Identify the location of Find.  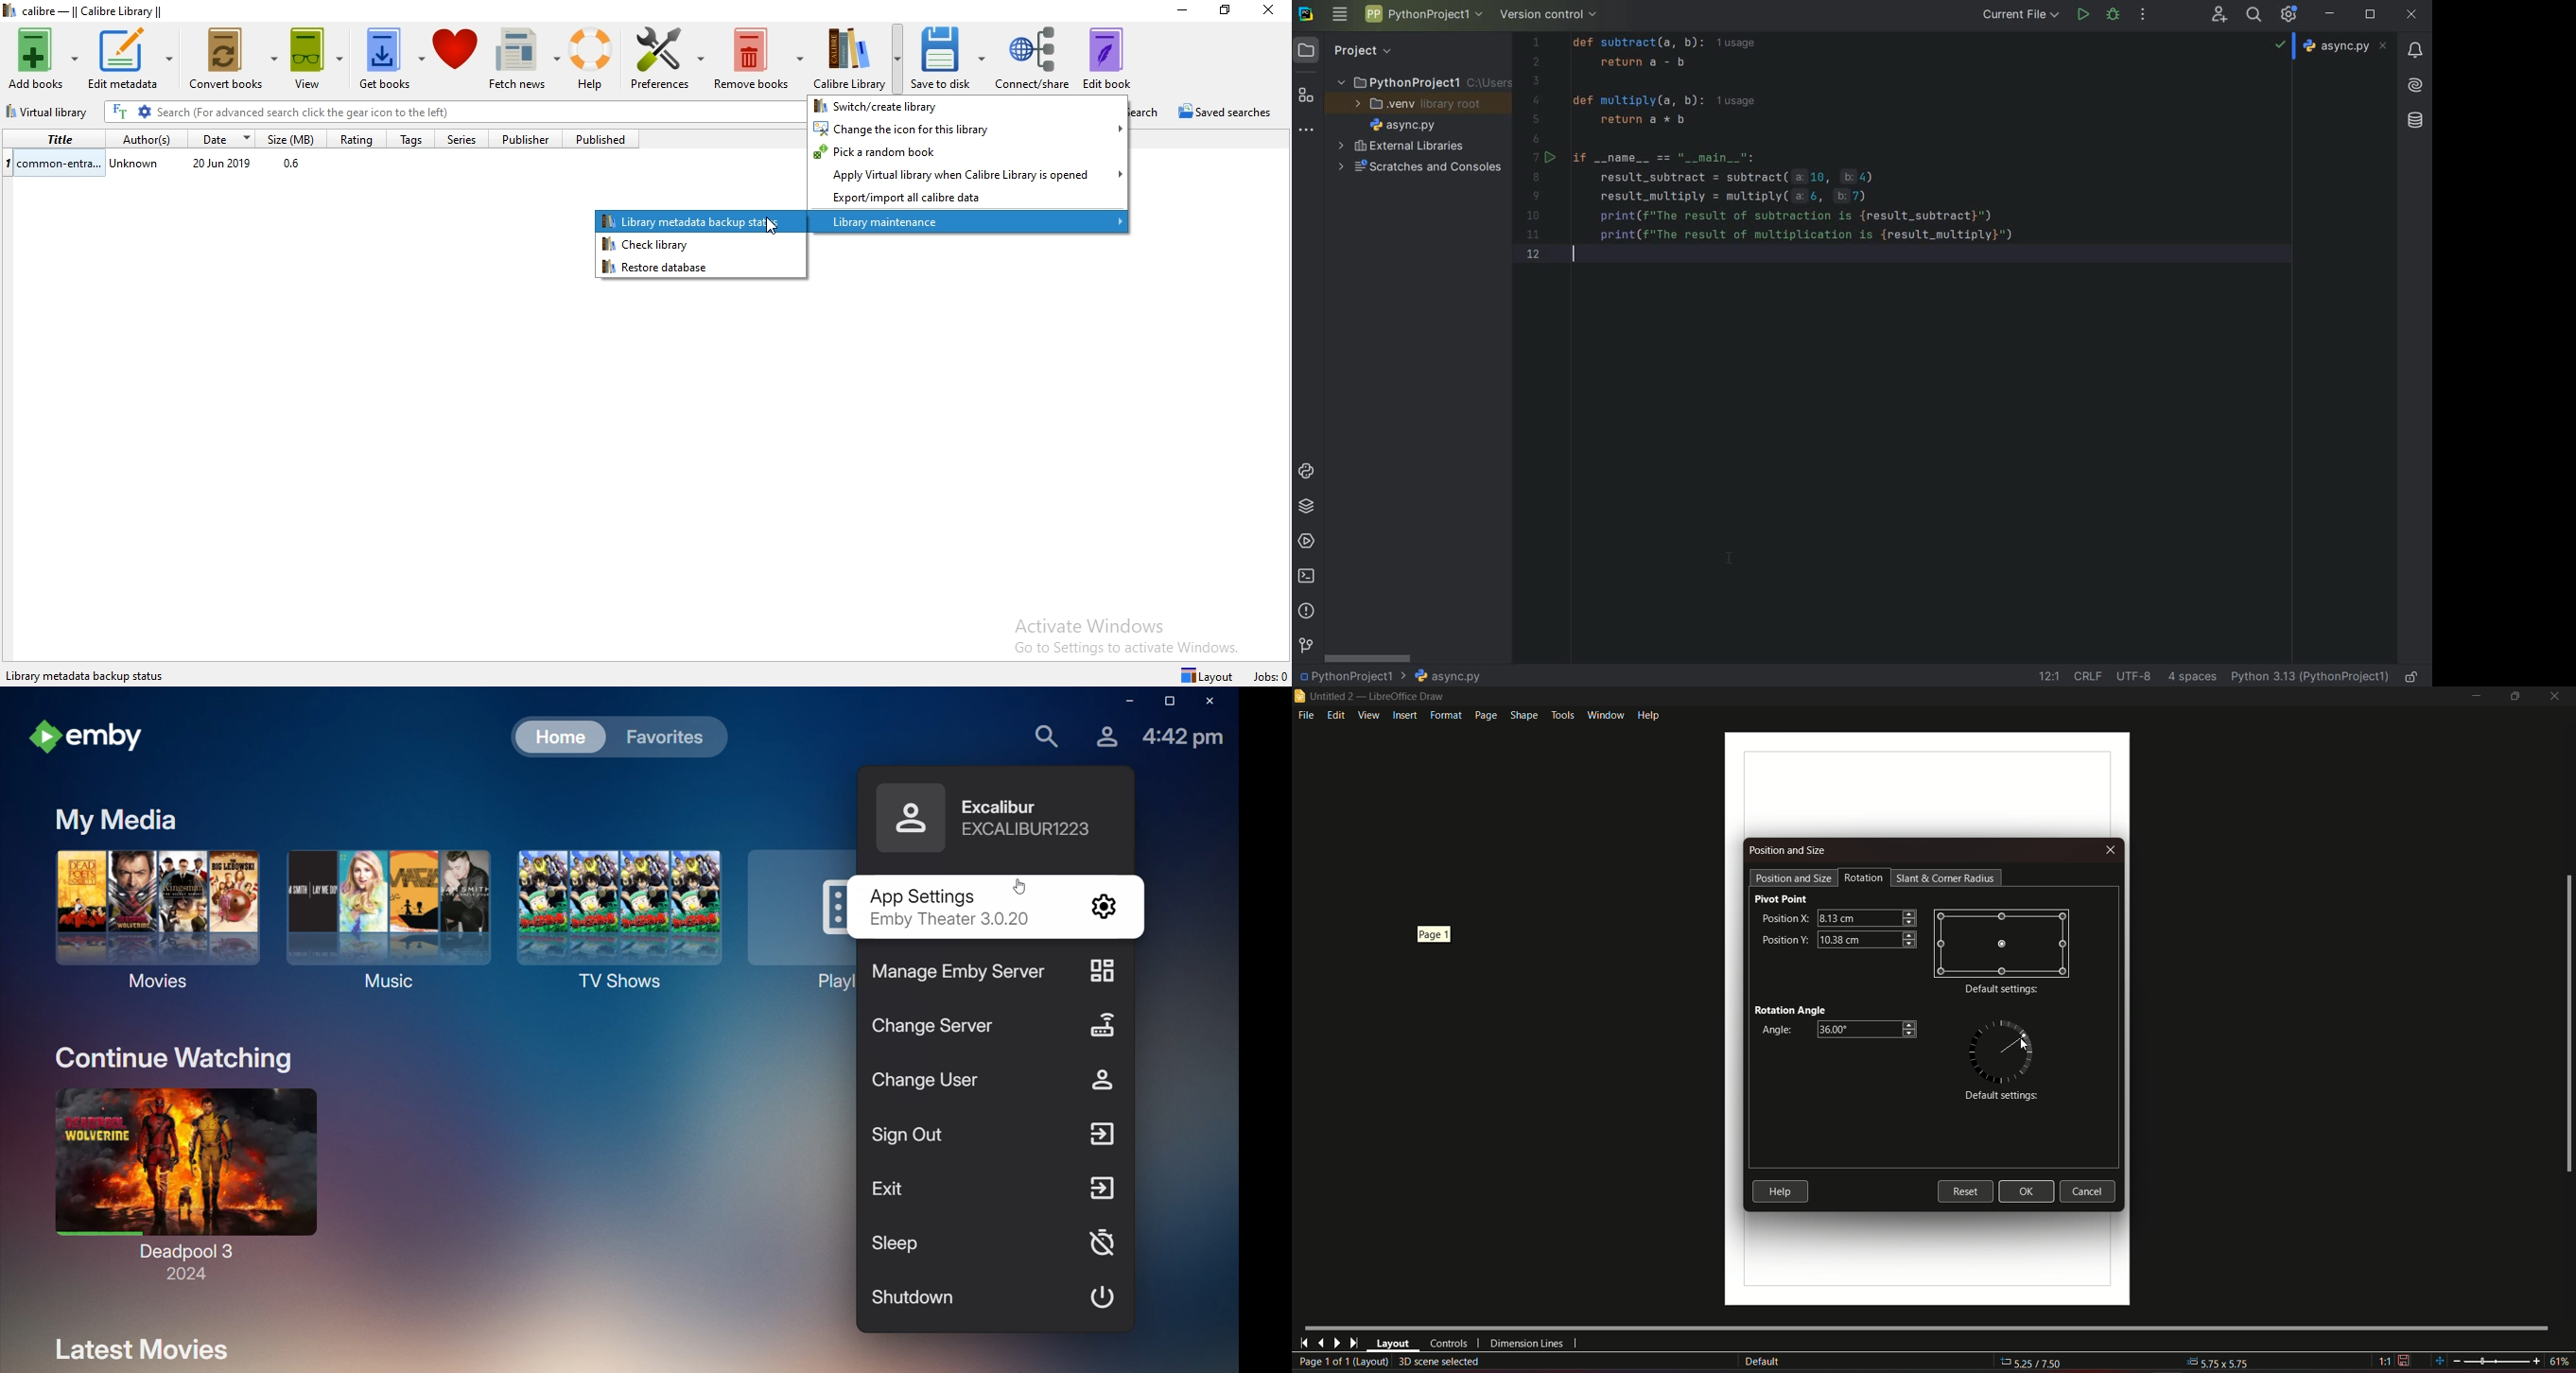
(1043, 735).